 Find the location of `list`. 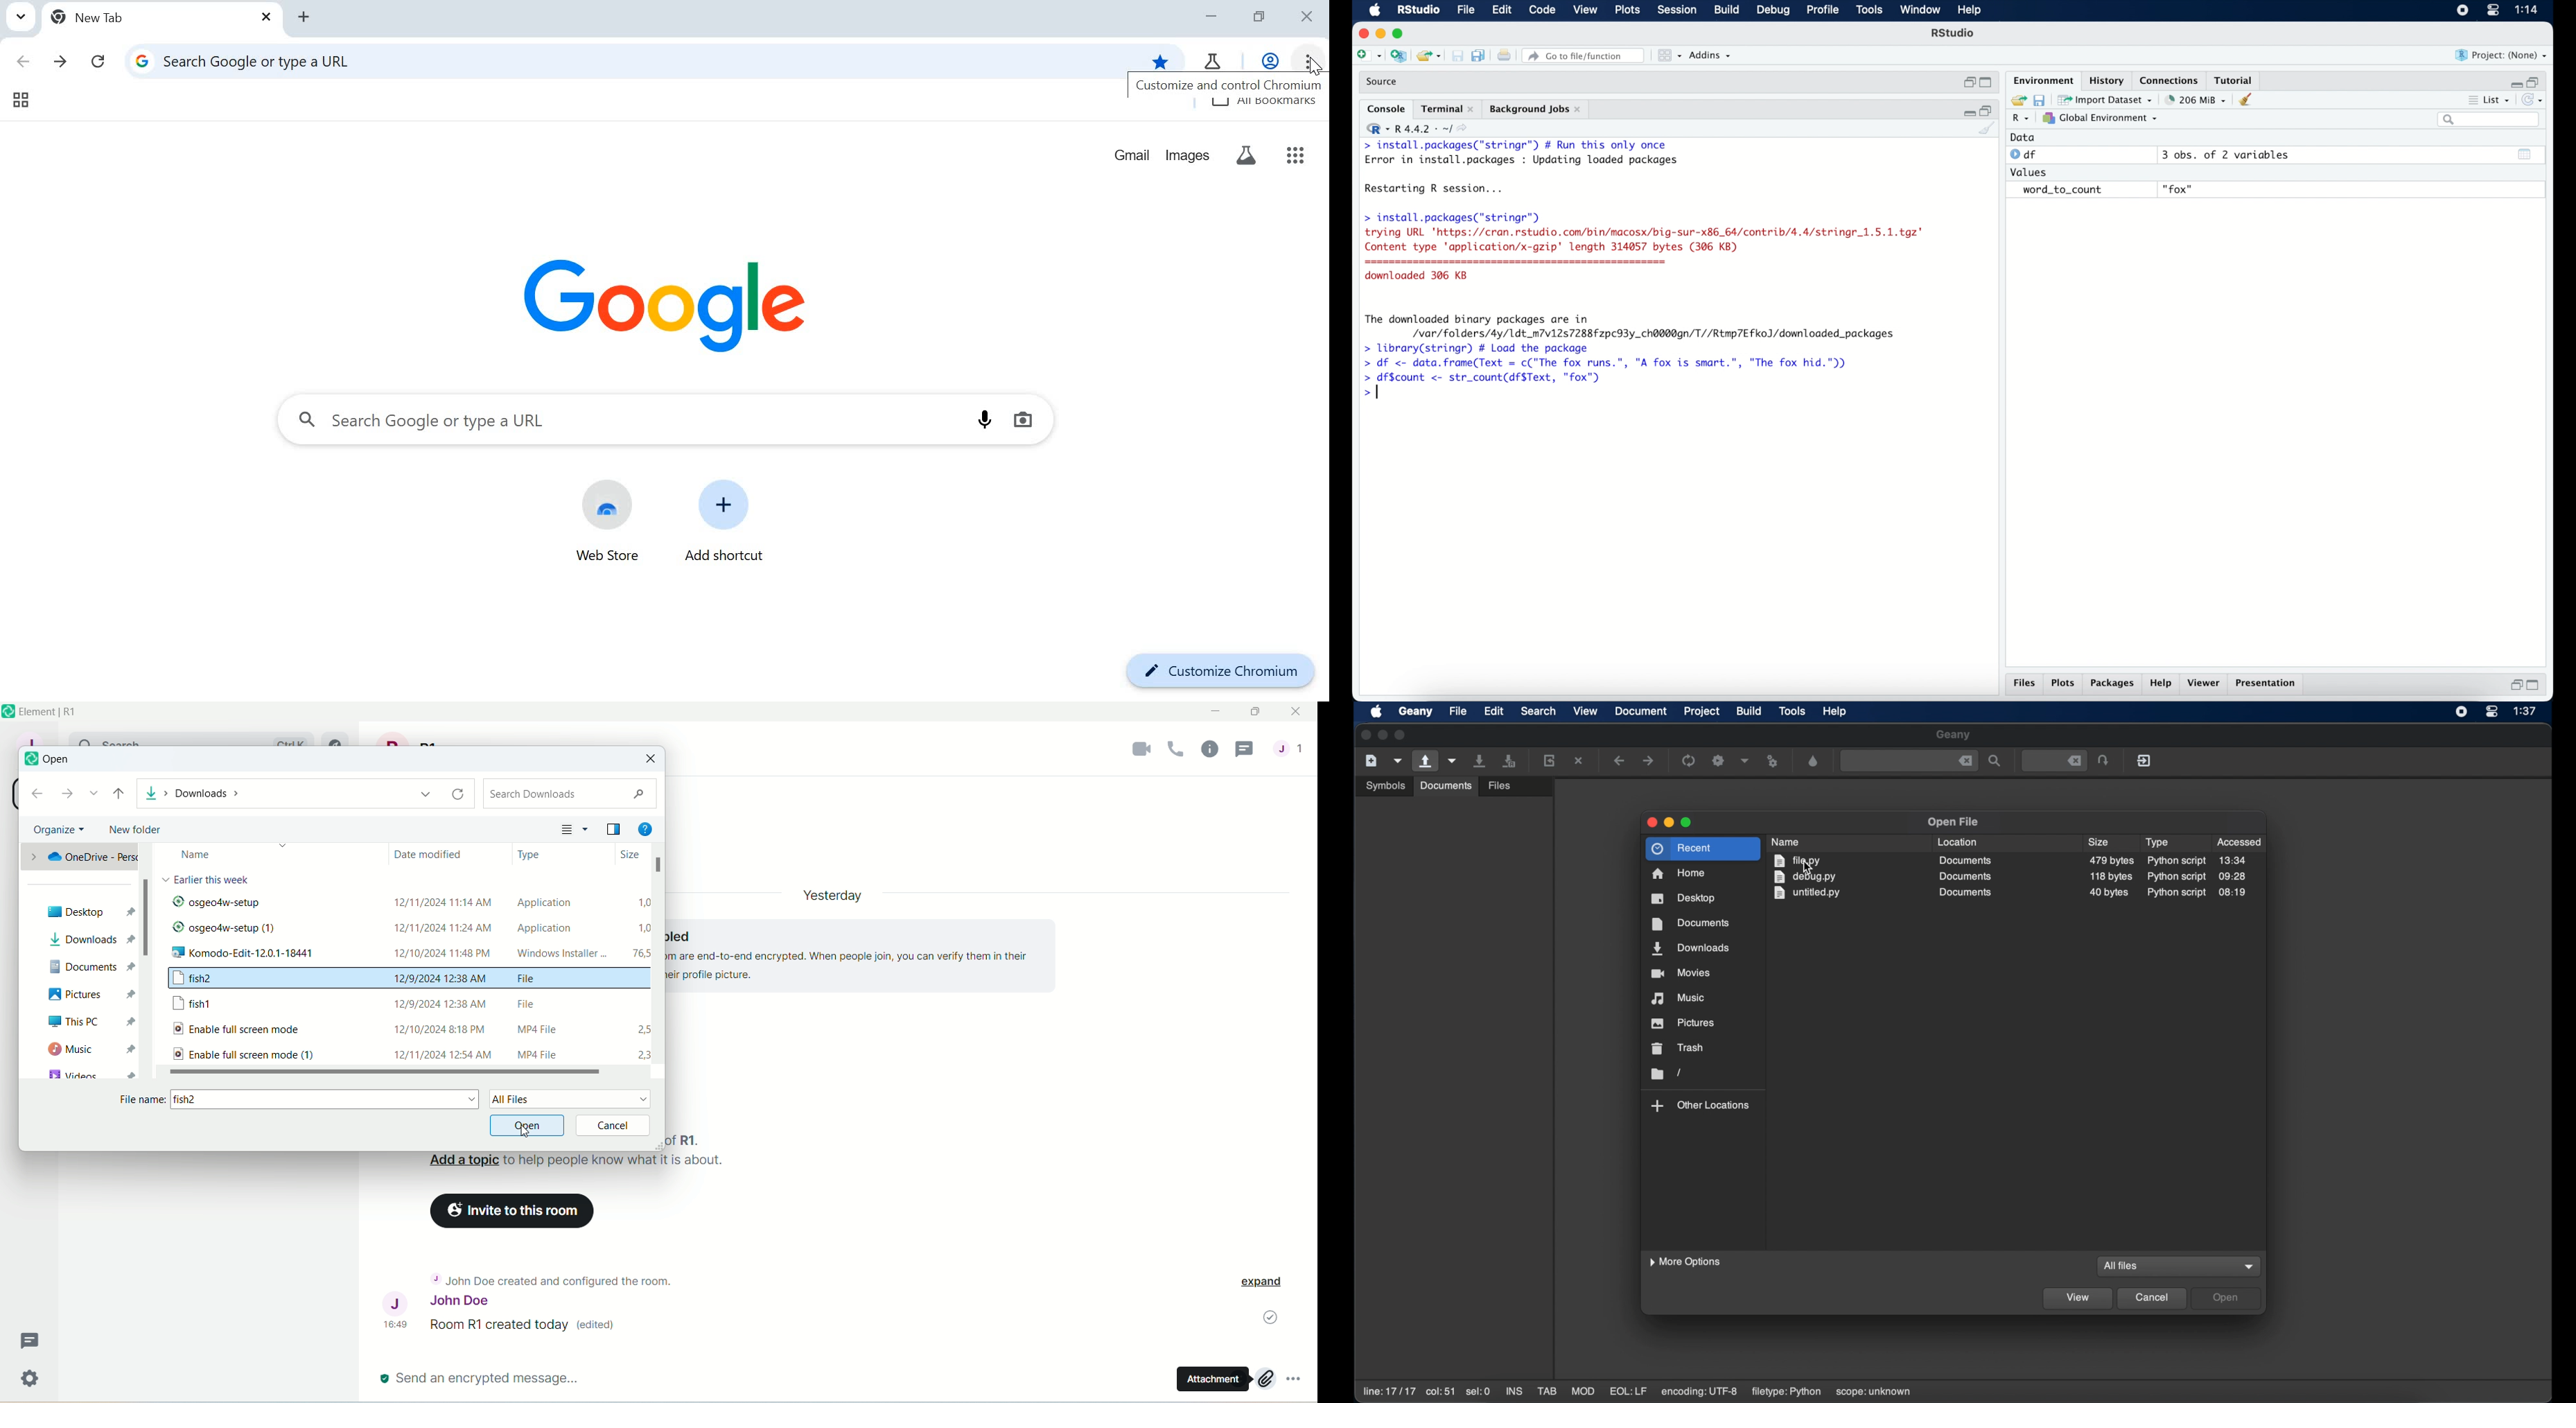

list is located at coordinates (2490, 101).